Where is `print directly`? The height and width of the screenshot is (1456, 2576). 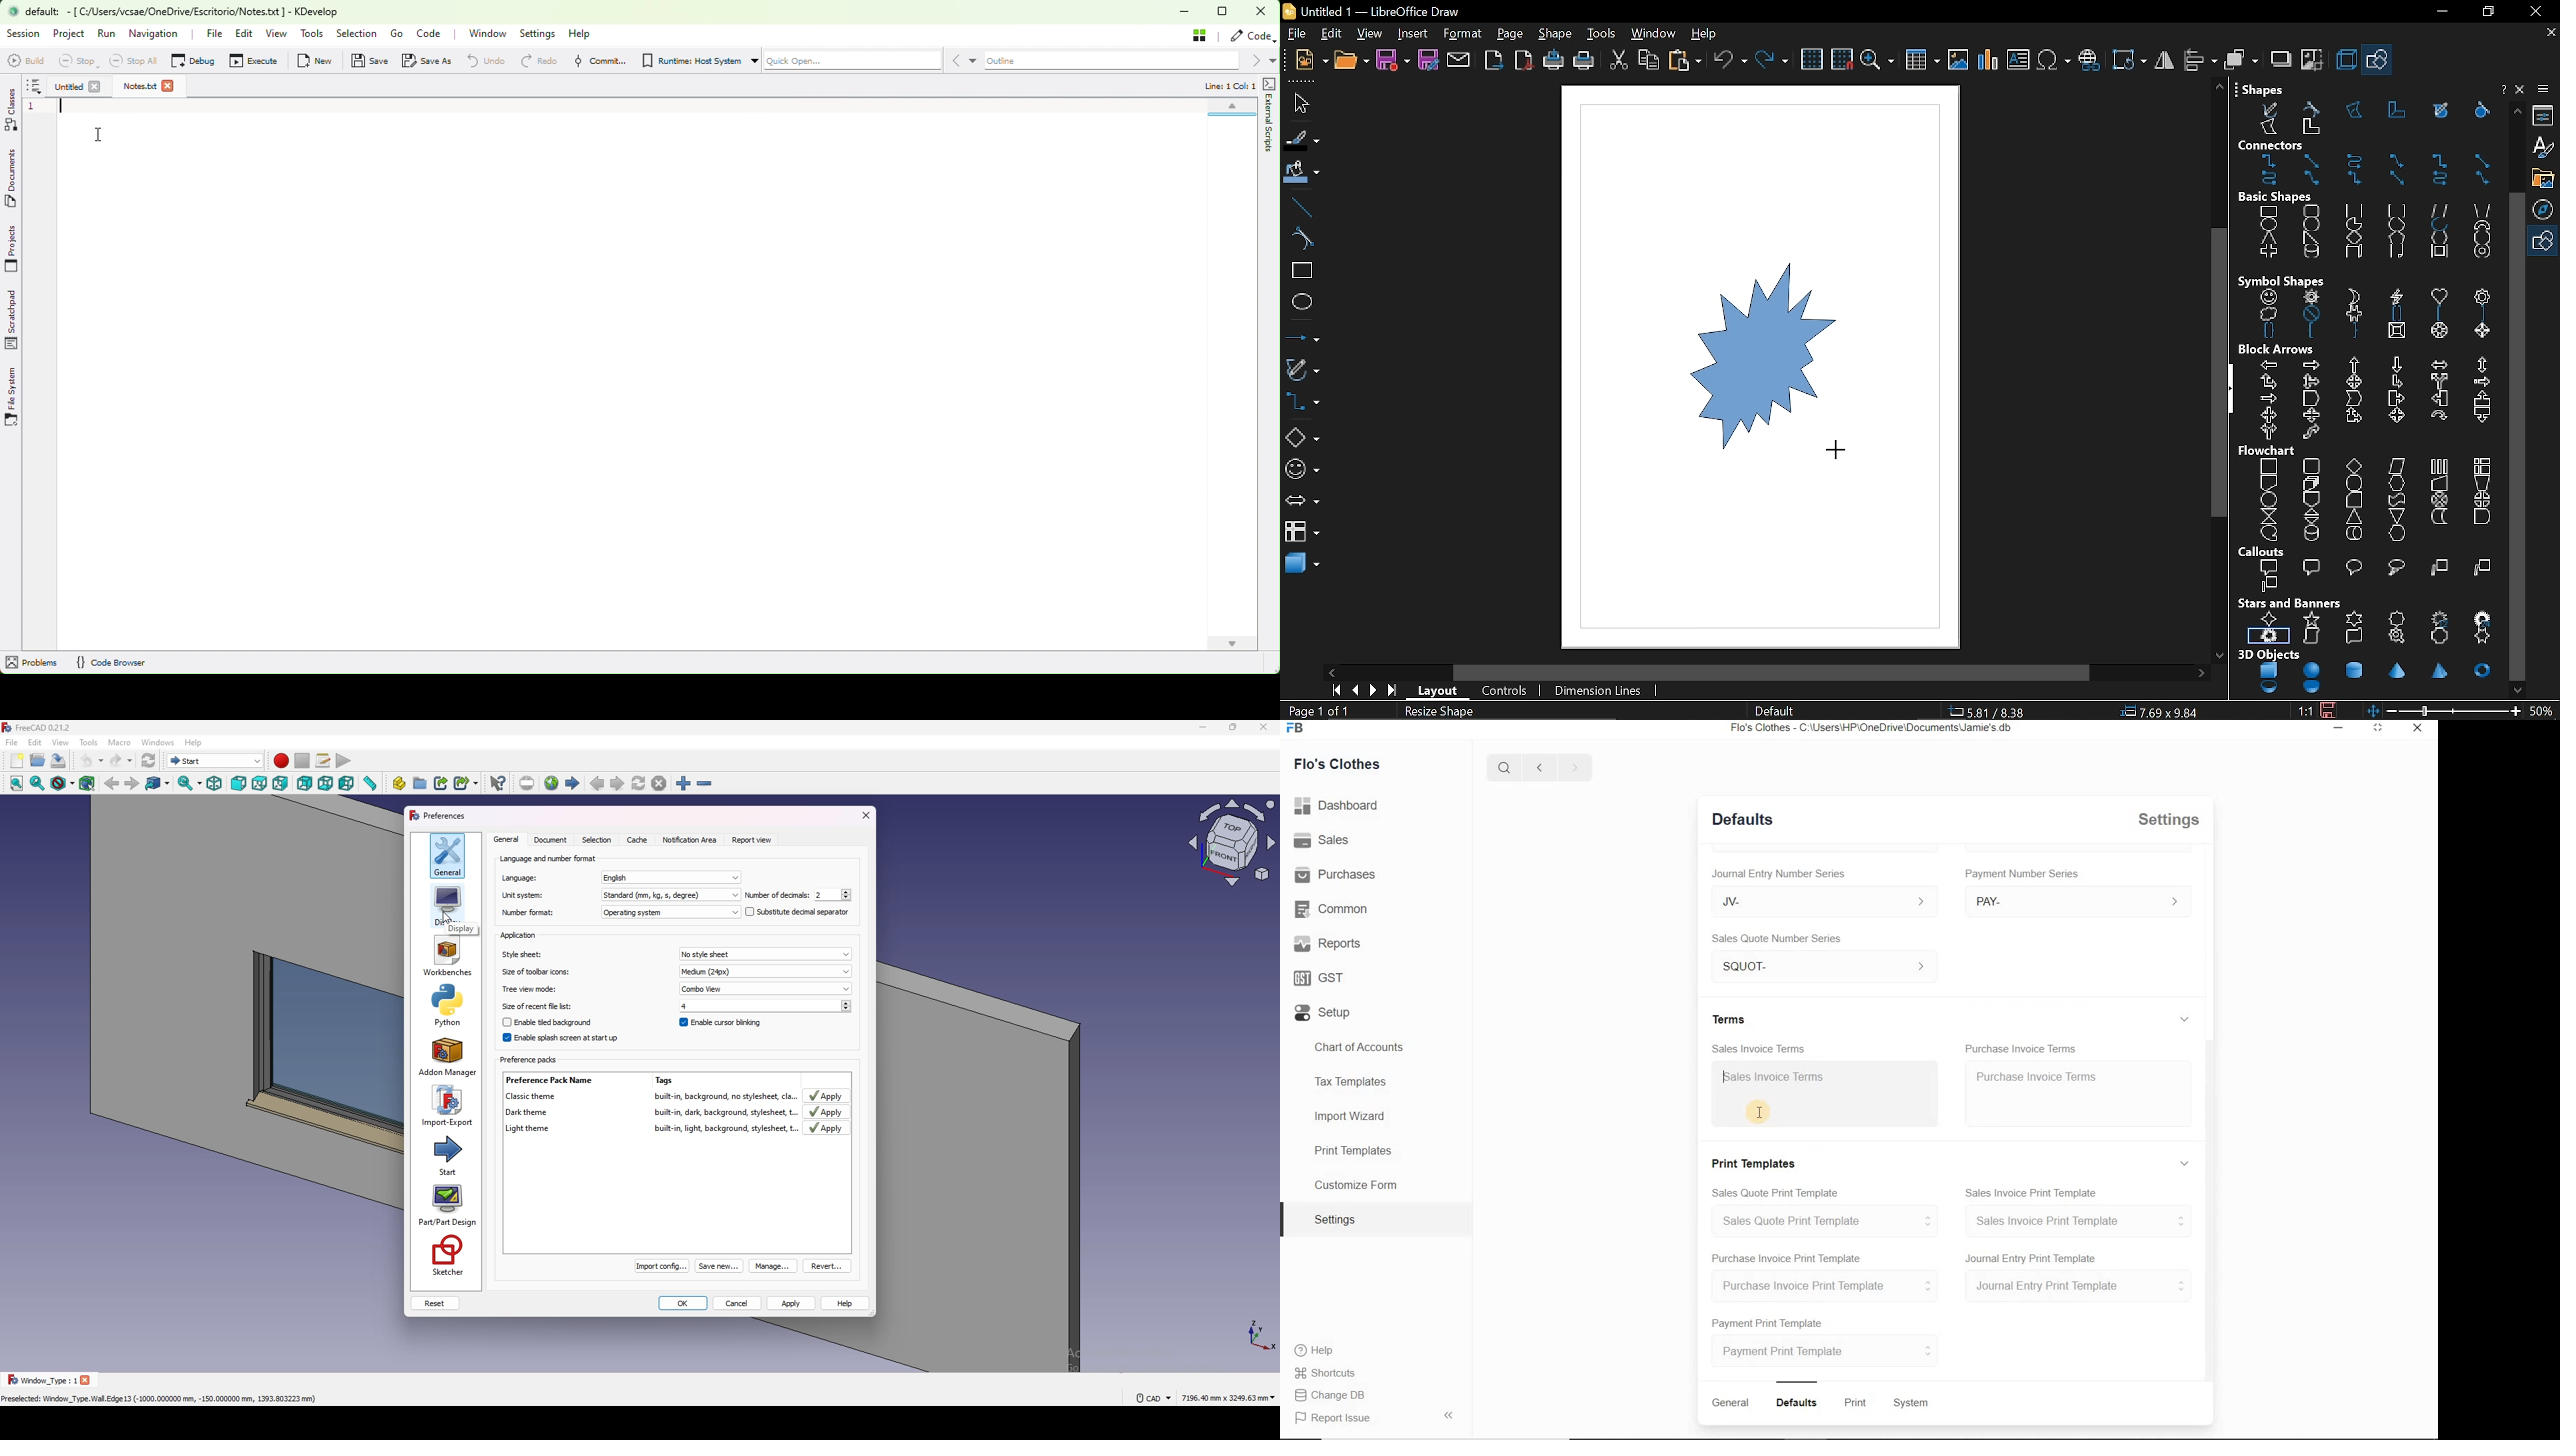
print directly is located at coordinates (1554, 60).